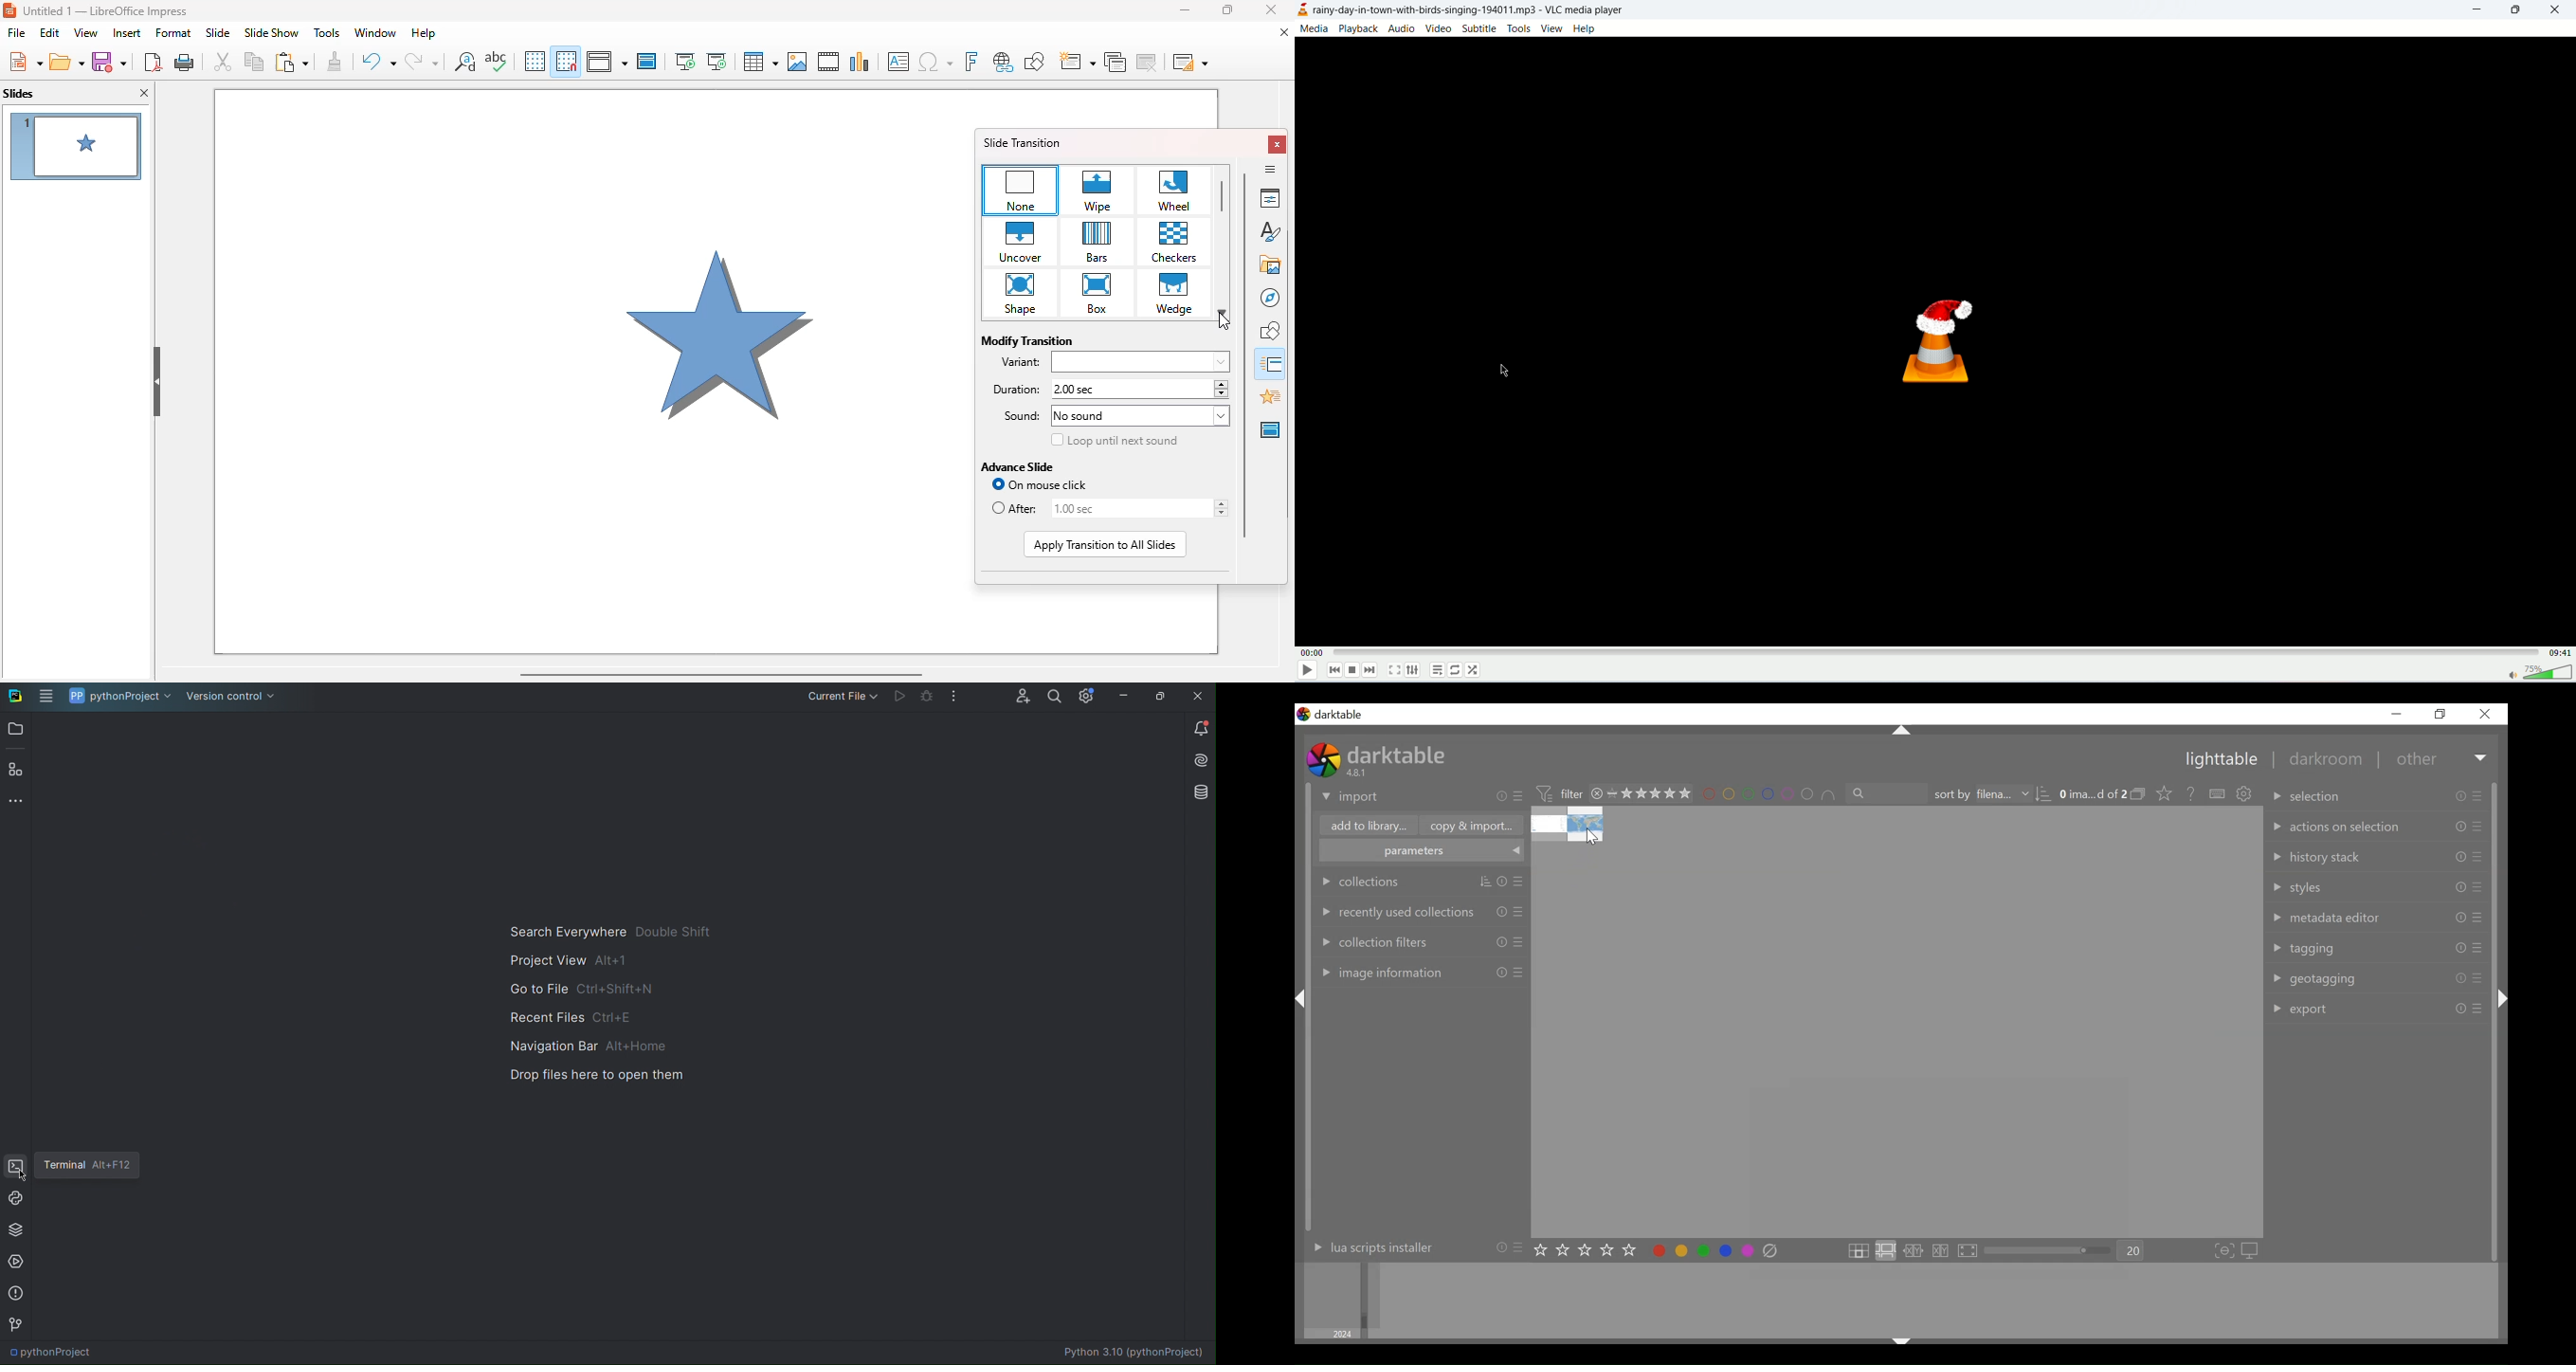 The image size is (2576, 1372). I want to click on lua scripts installer, so click(1411, 1251).